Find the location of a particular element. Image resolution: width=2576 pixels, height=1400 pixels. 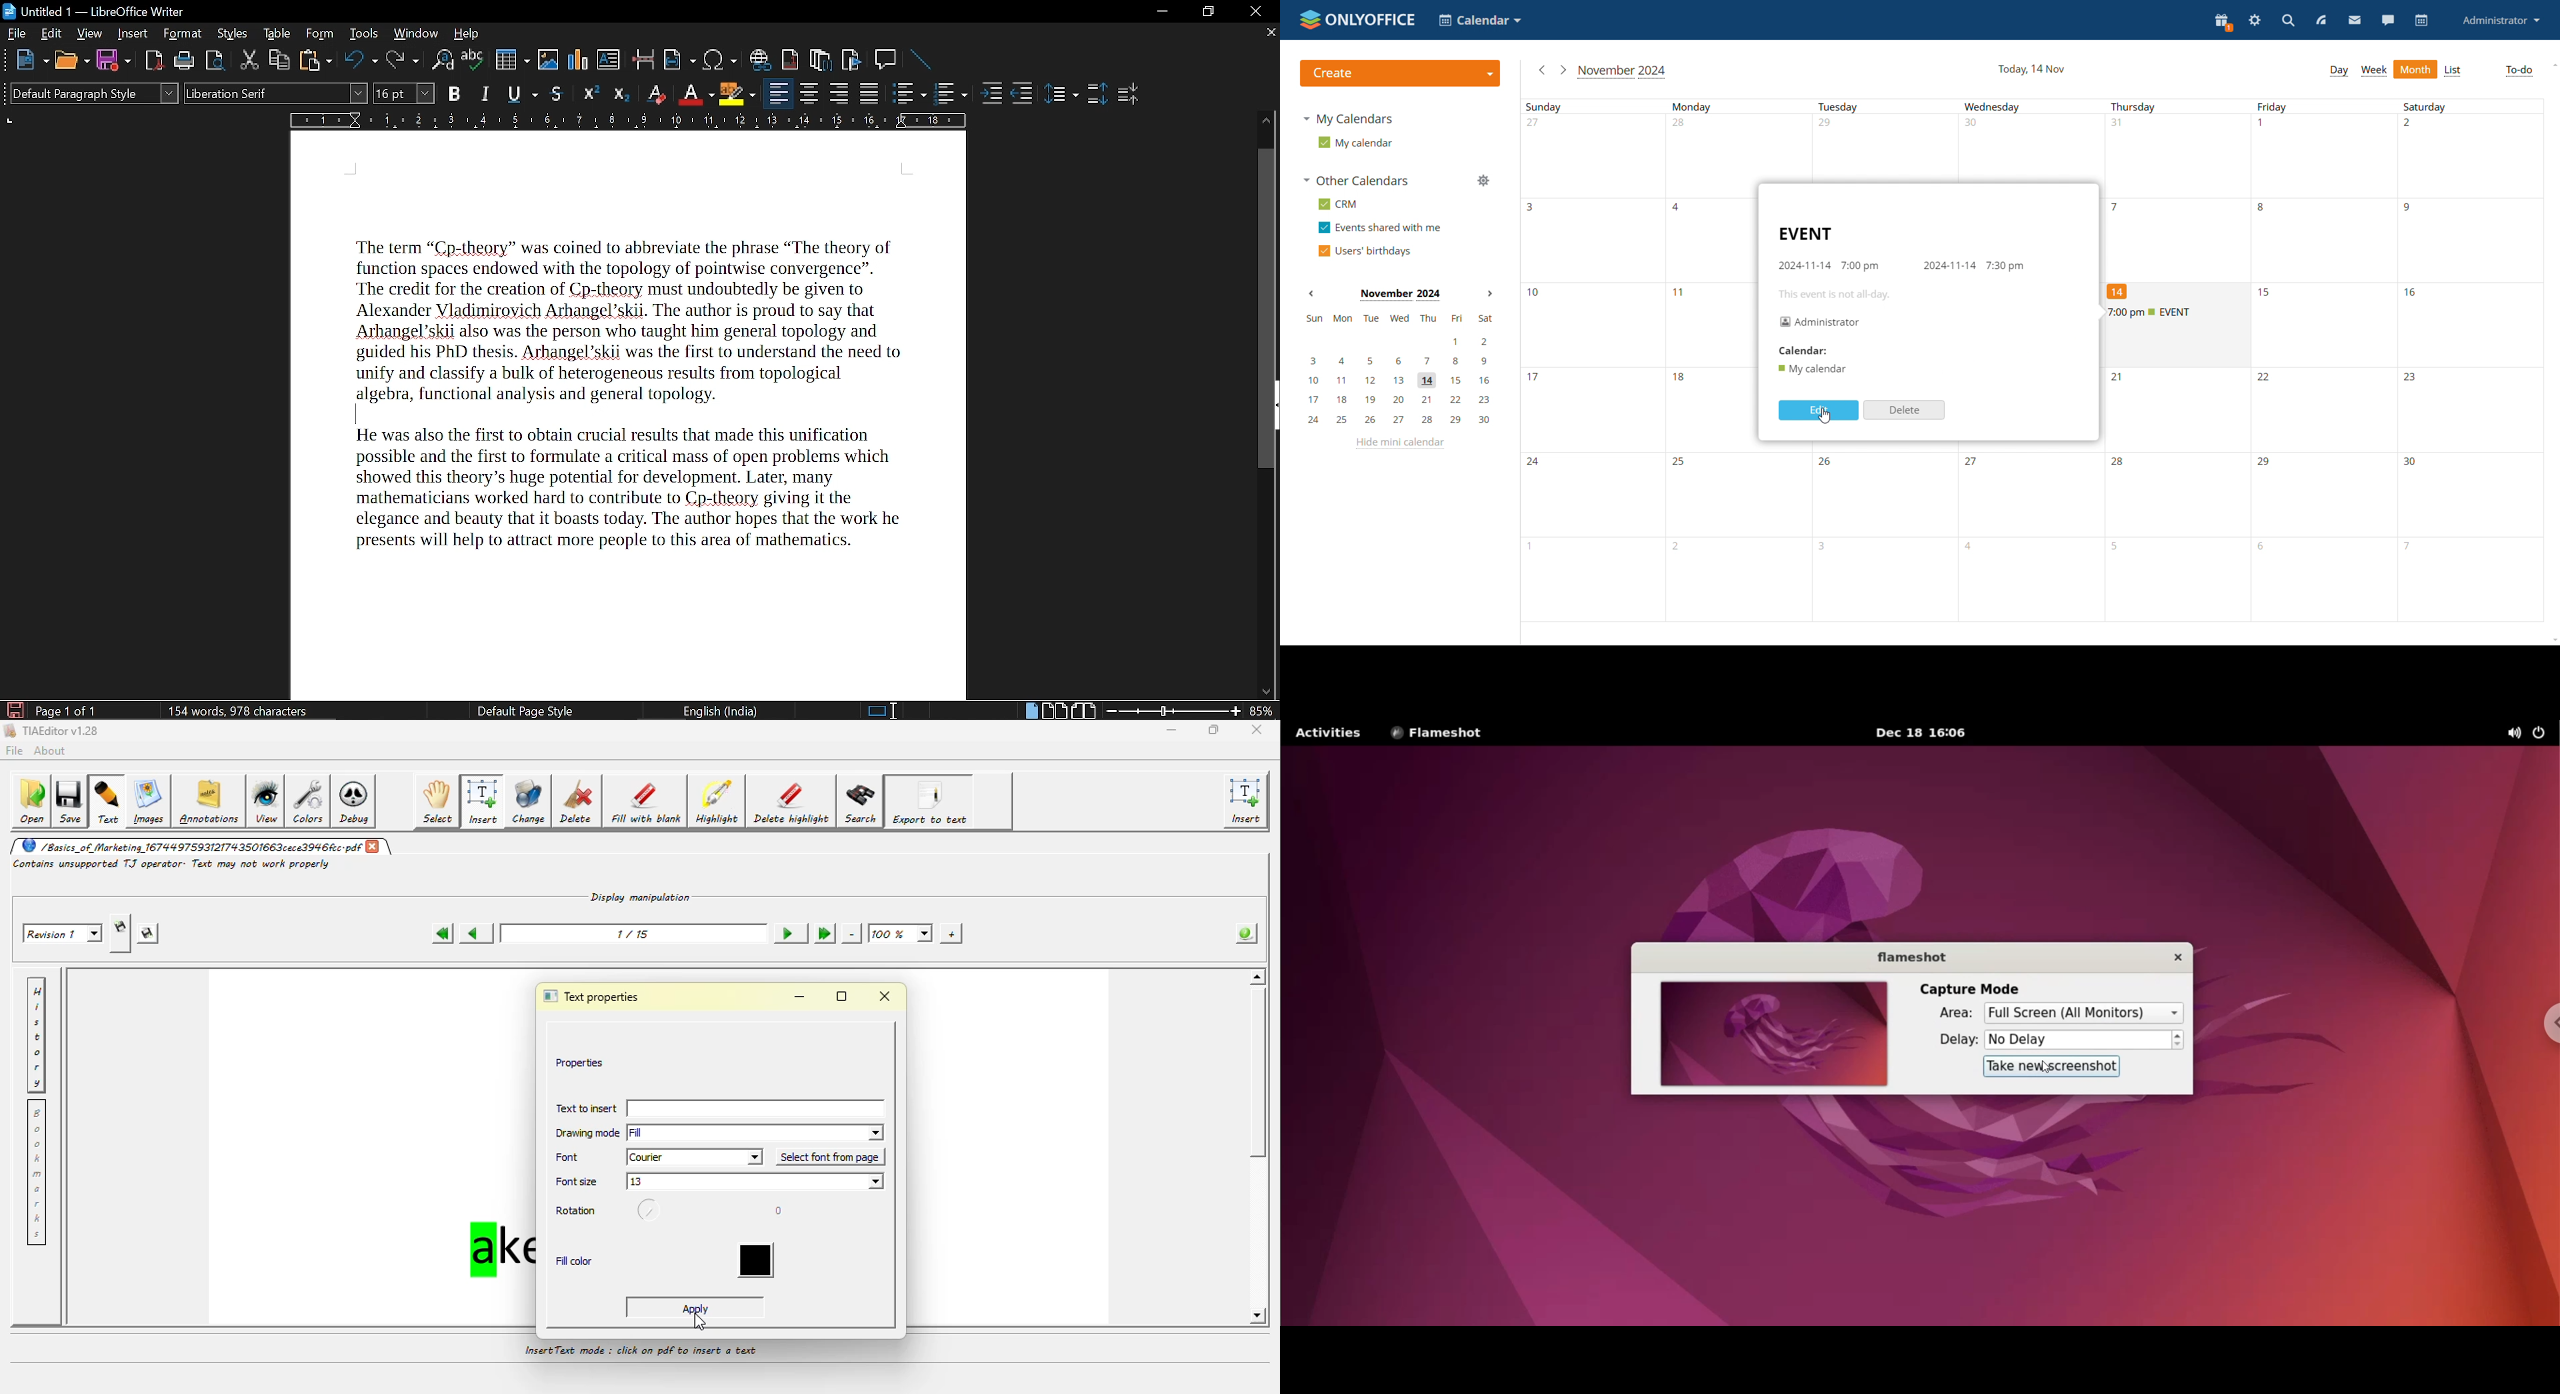

ruler is located at coordinates (630, 121).